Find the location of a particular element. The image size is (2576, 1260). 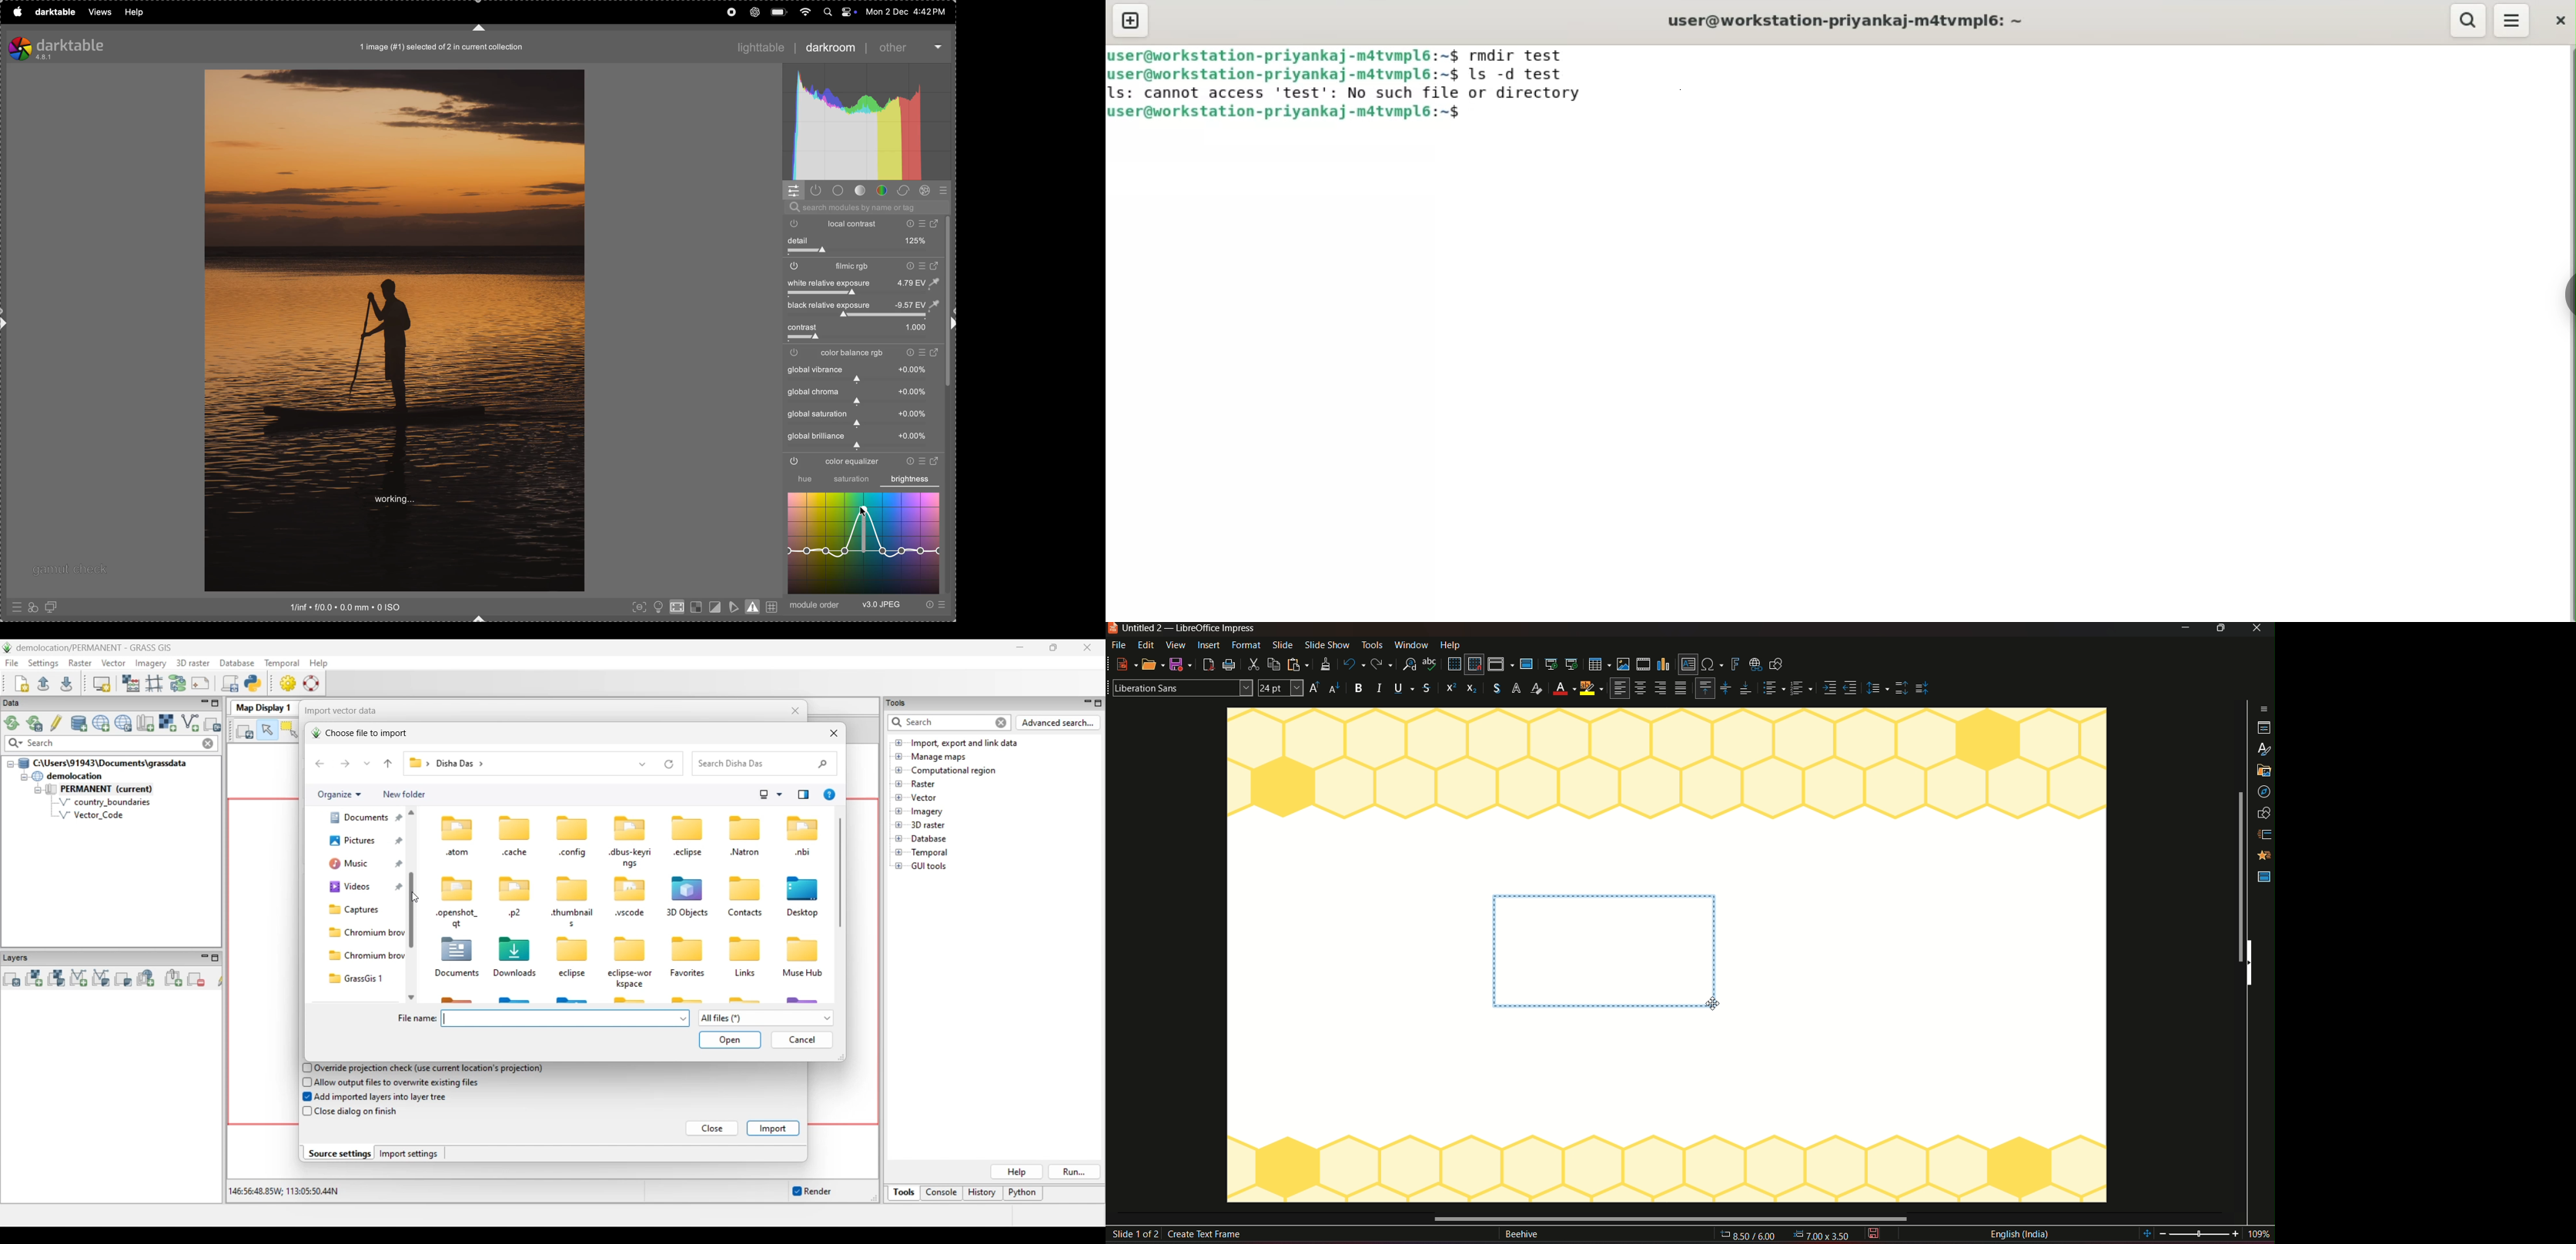

language is located at coordinates (2019, 1234).